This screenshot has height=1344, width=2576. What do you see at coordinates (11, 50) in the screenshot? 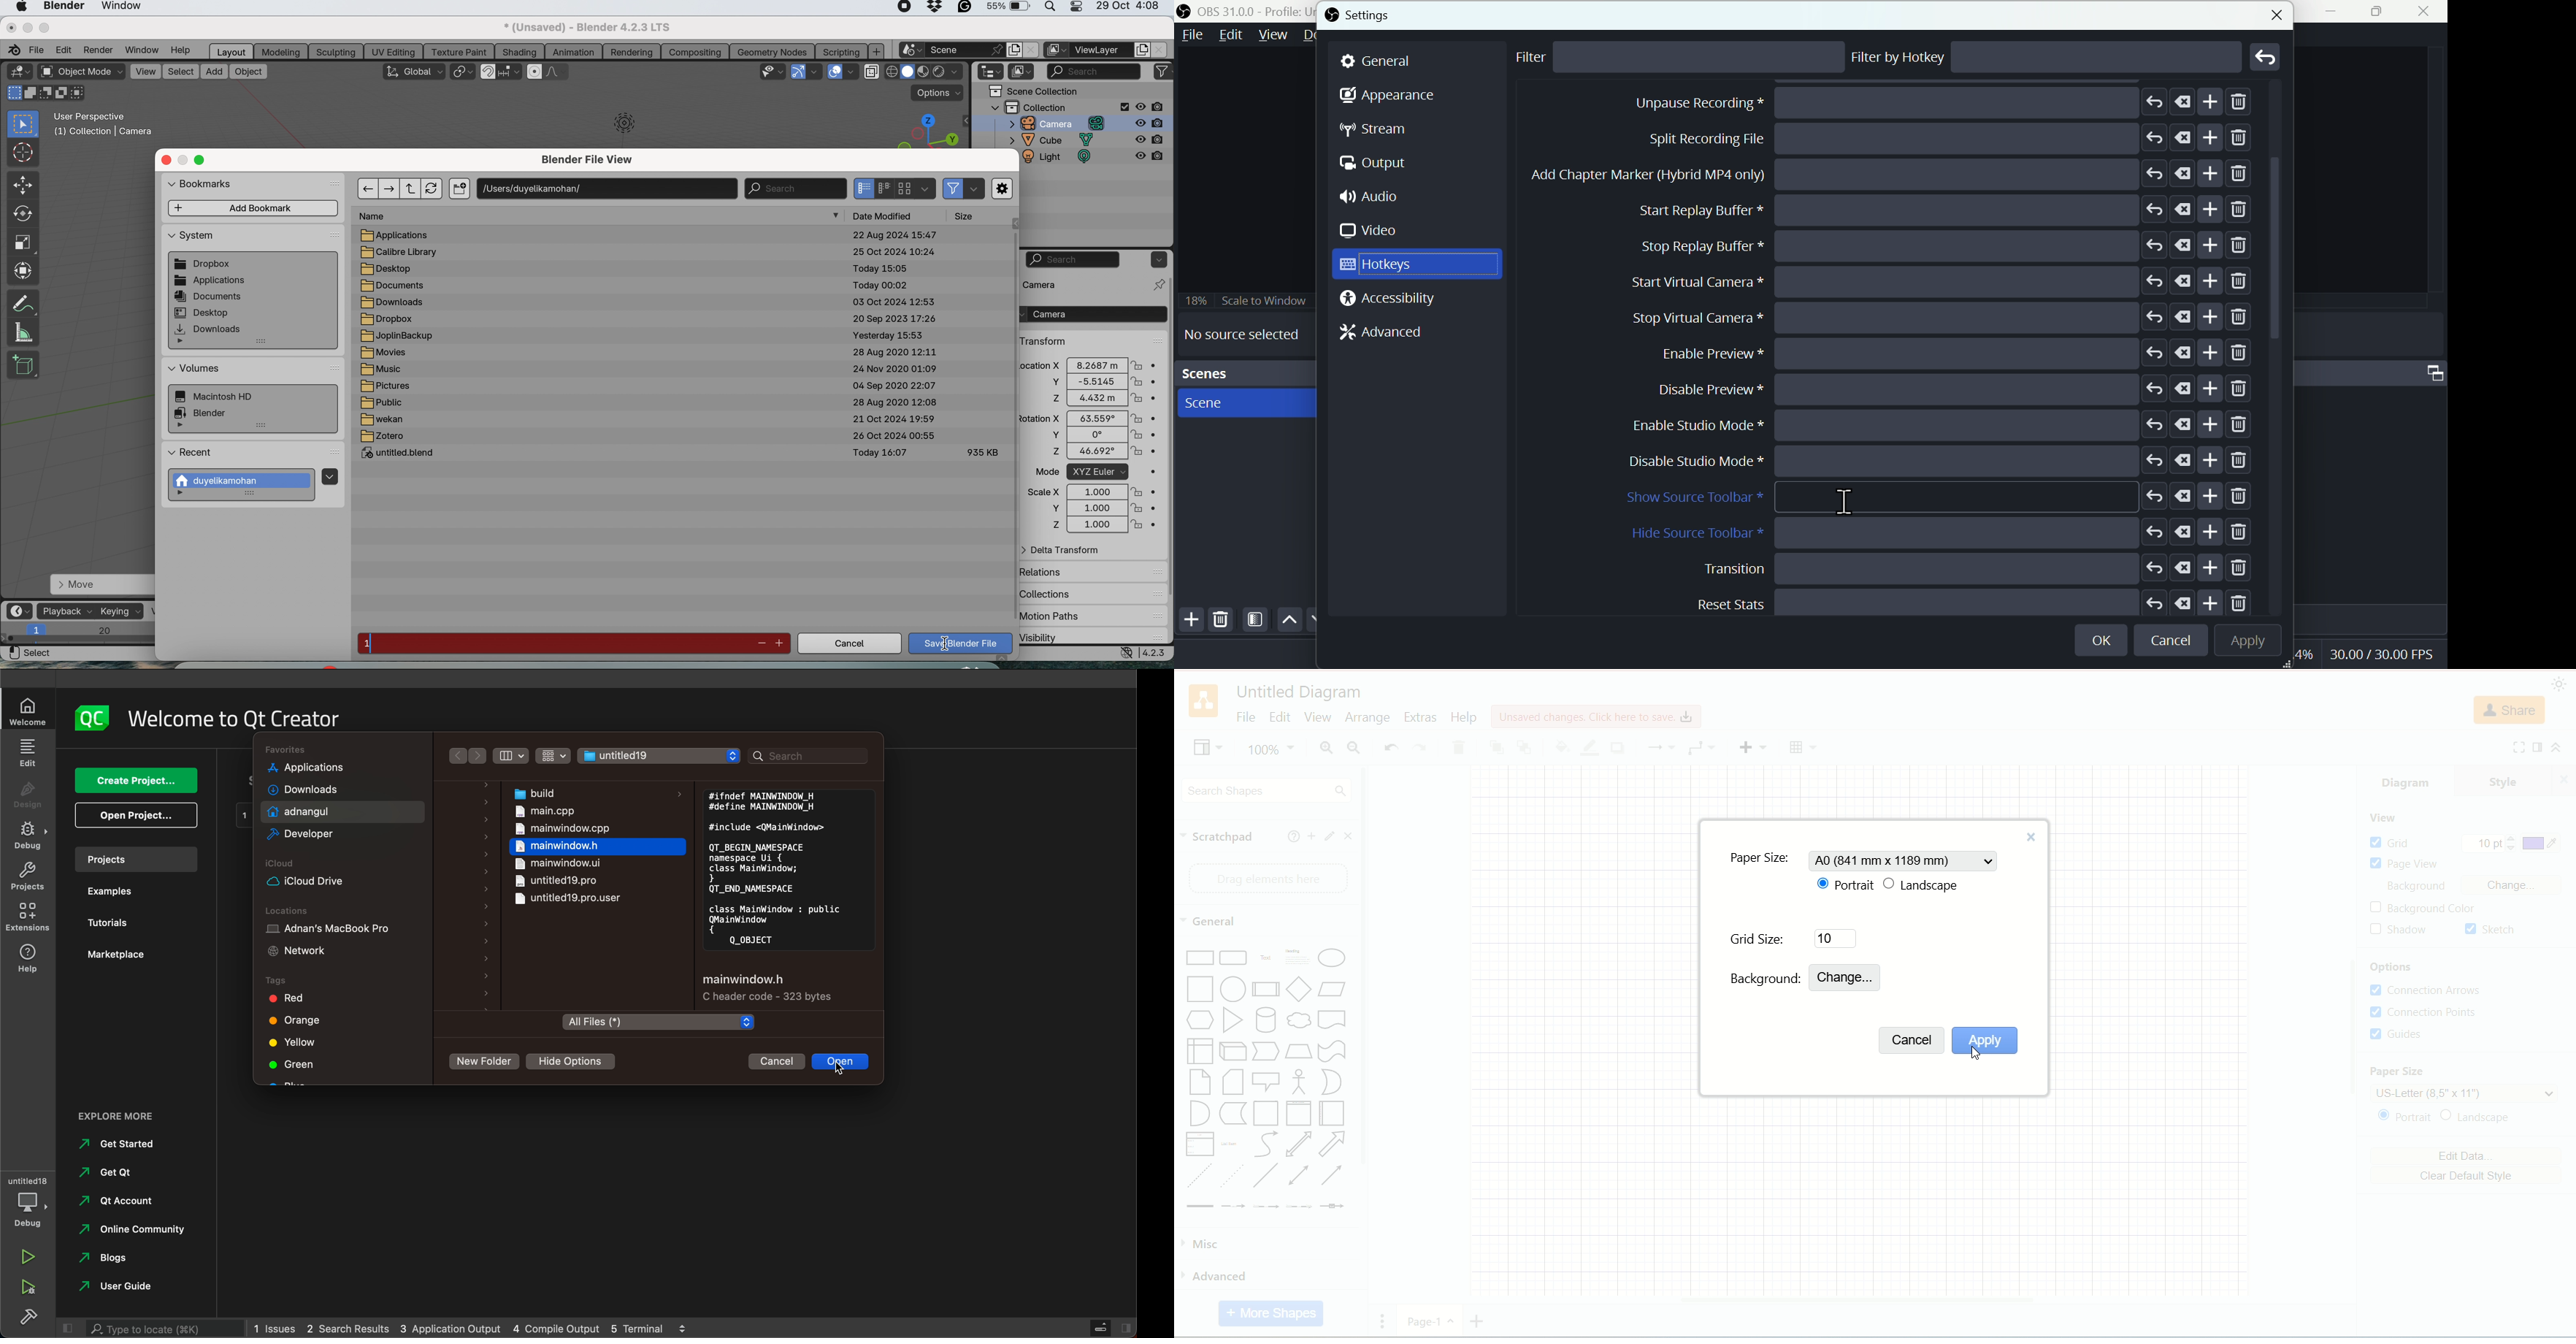
I see `blender logo` at bounding box center [11, 50].